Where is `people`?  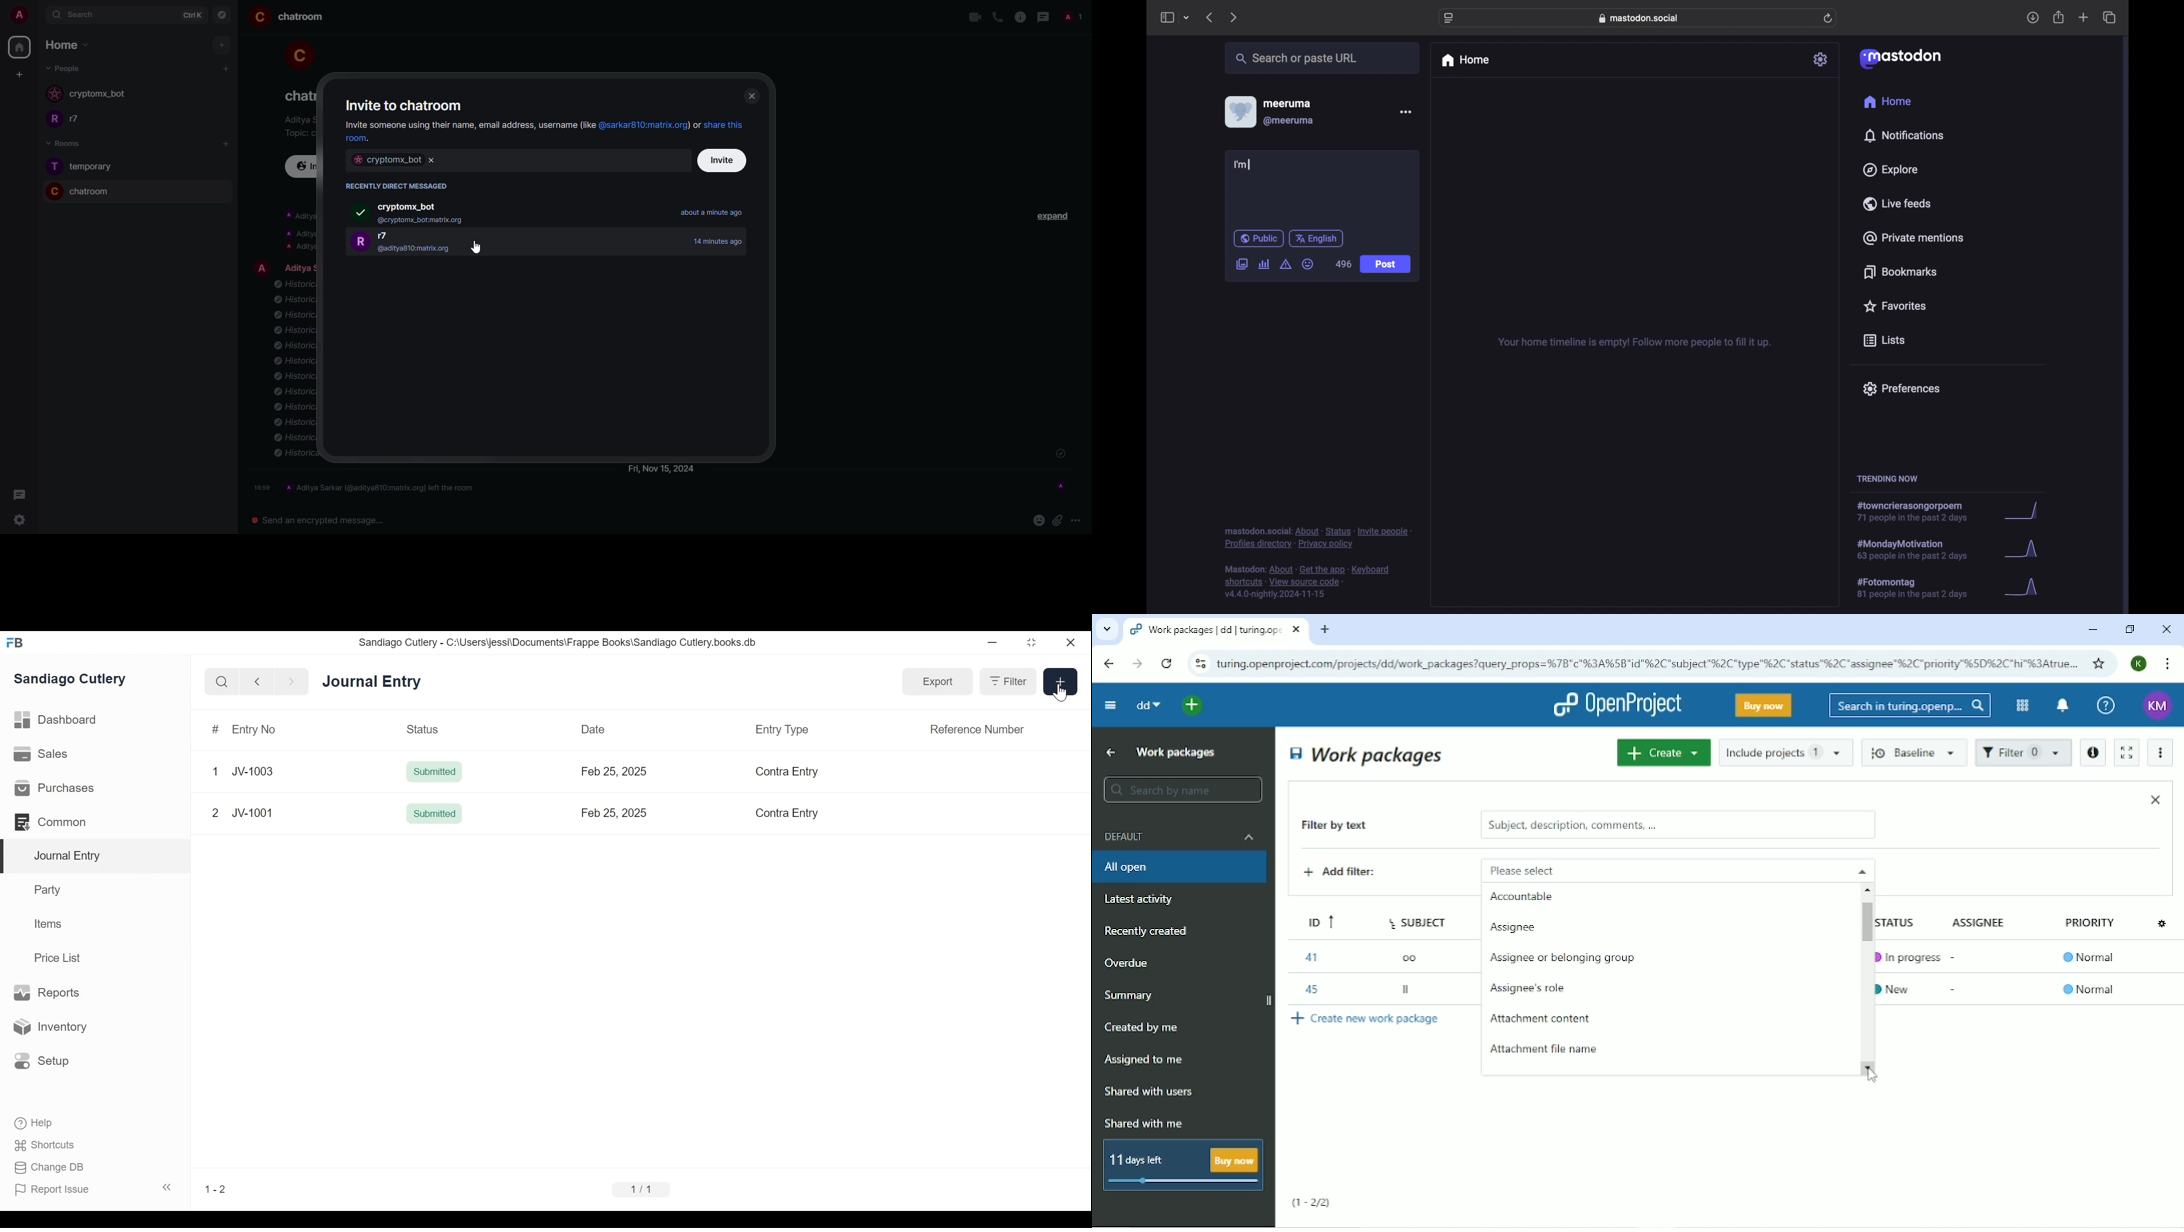 people is located at coordinates (1070, 18).